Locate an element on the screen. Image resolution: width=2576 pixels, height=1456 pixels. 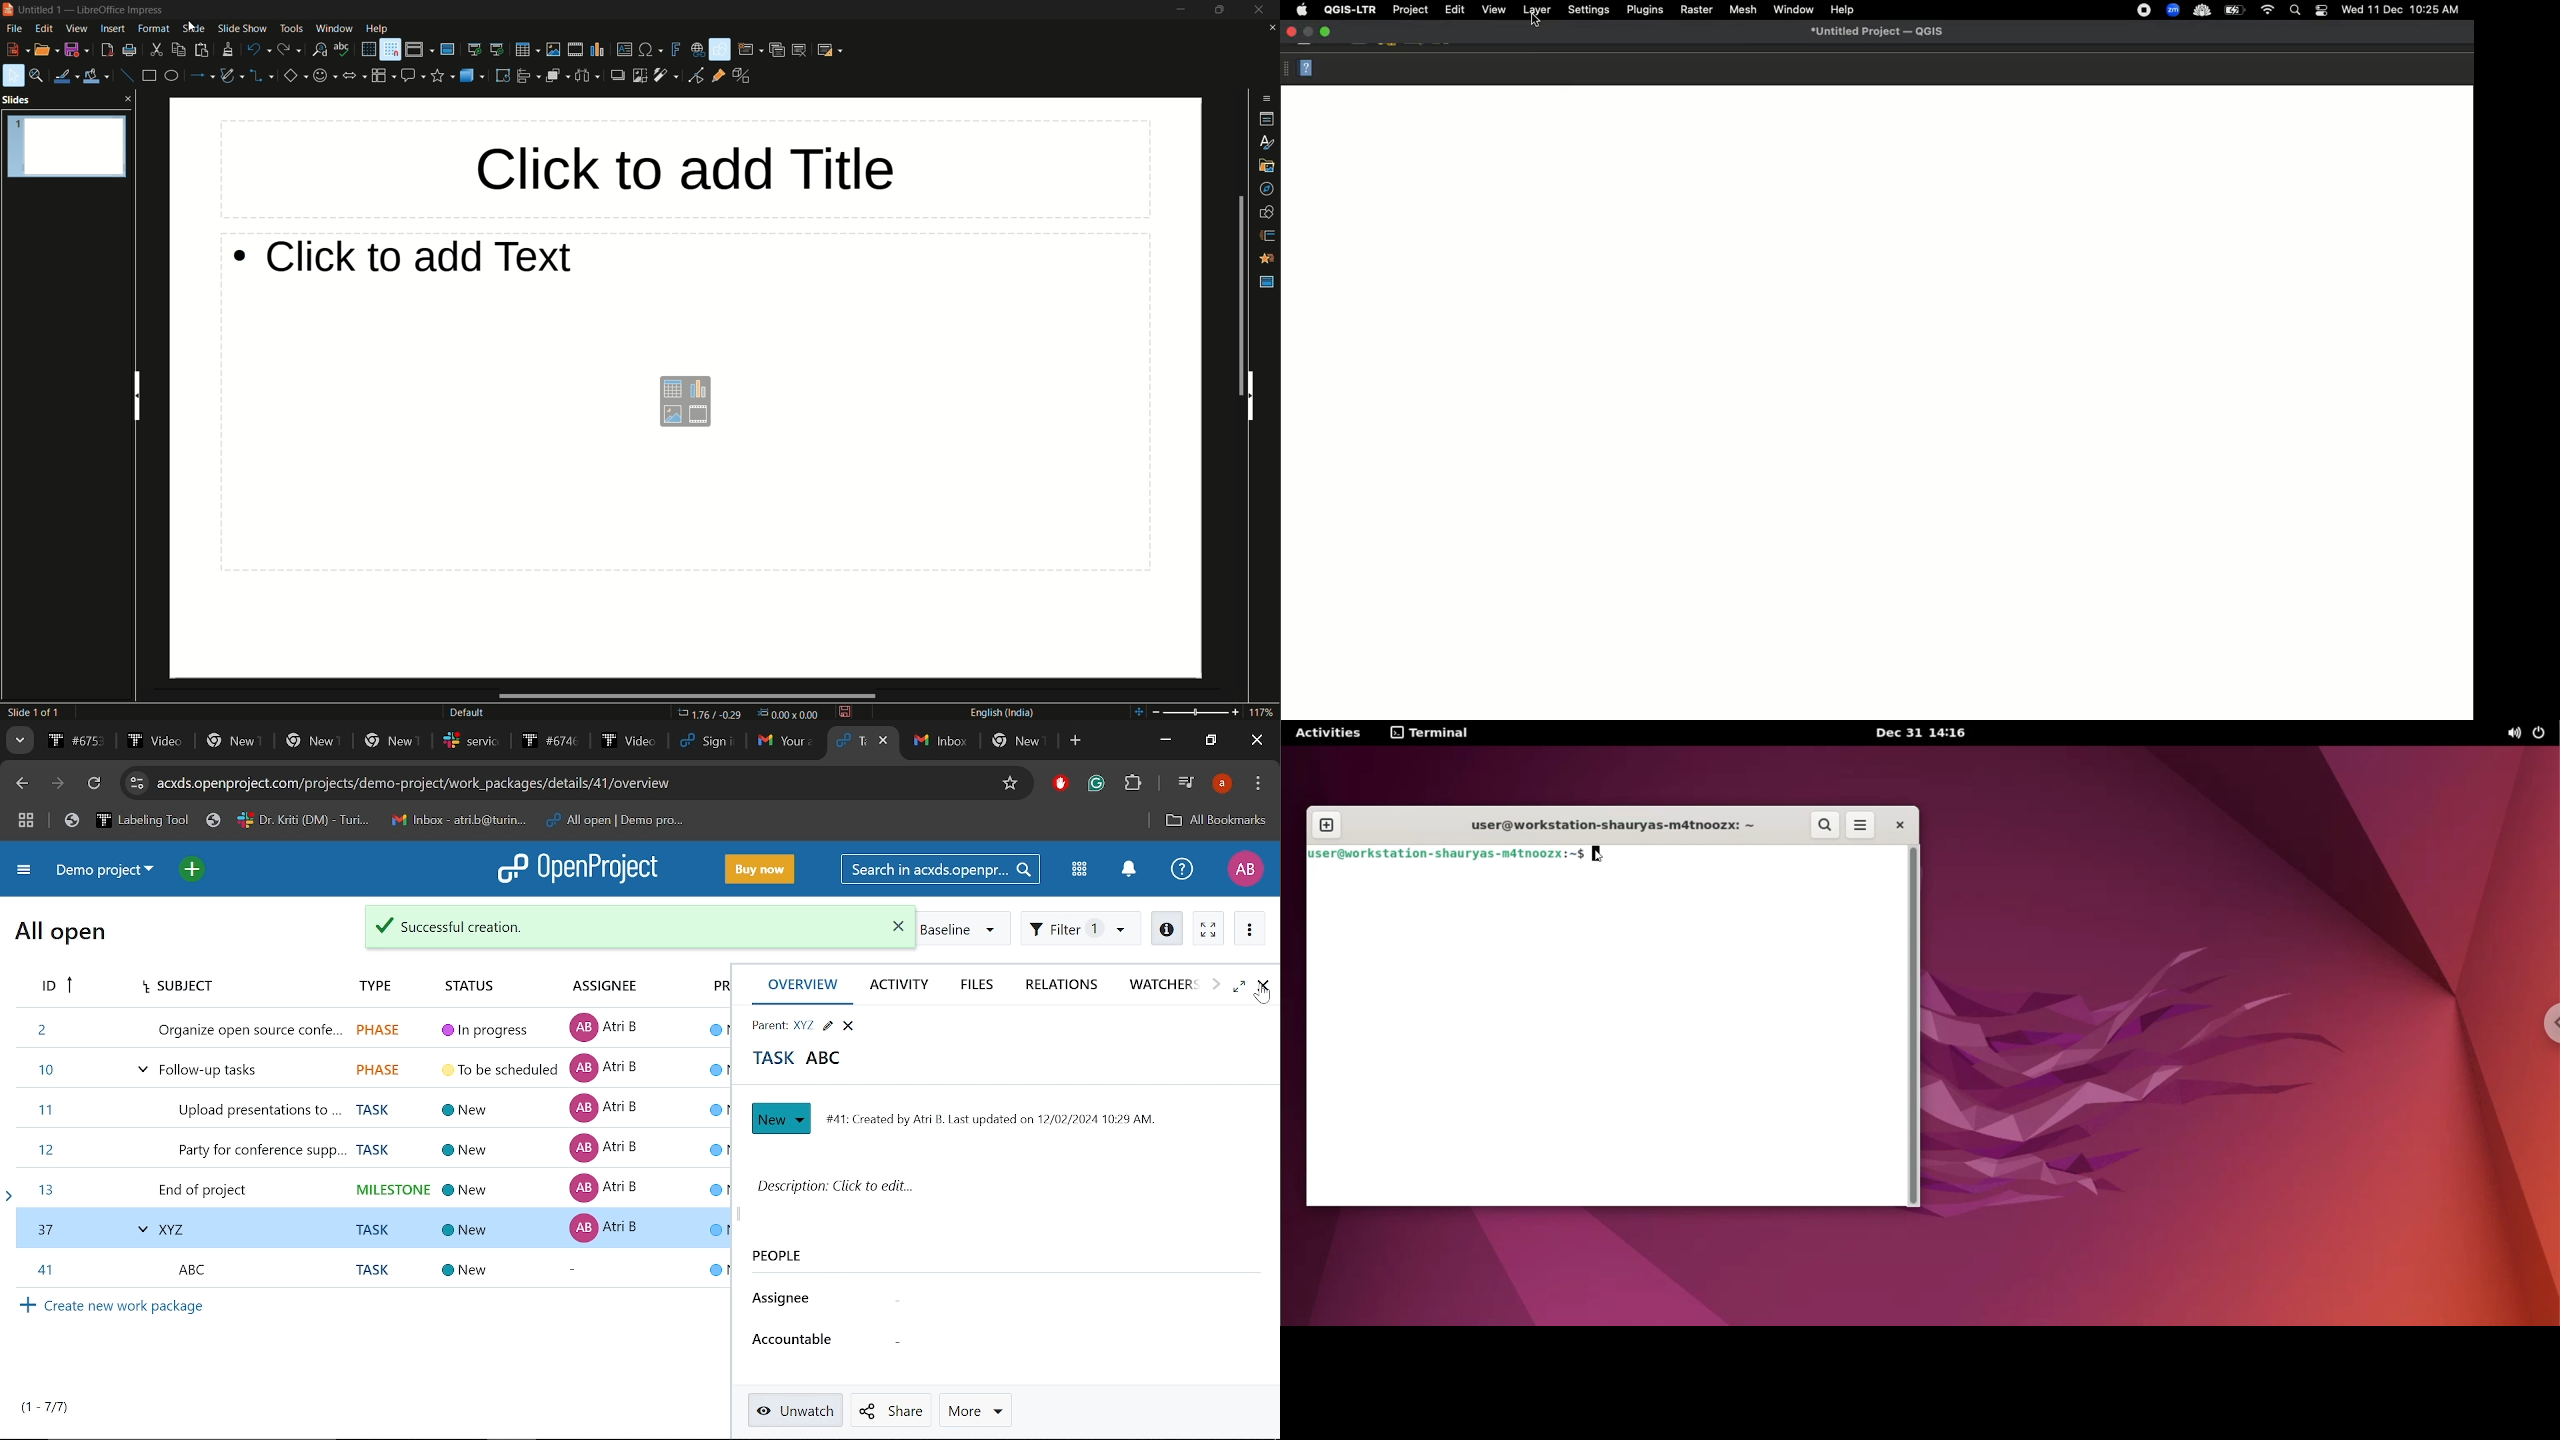
master slide is located at coordinates (447, 49).